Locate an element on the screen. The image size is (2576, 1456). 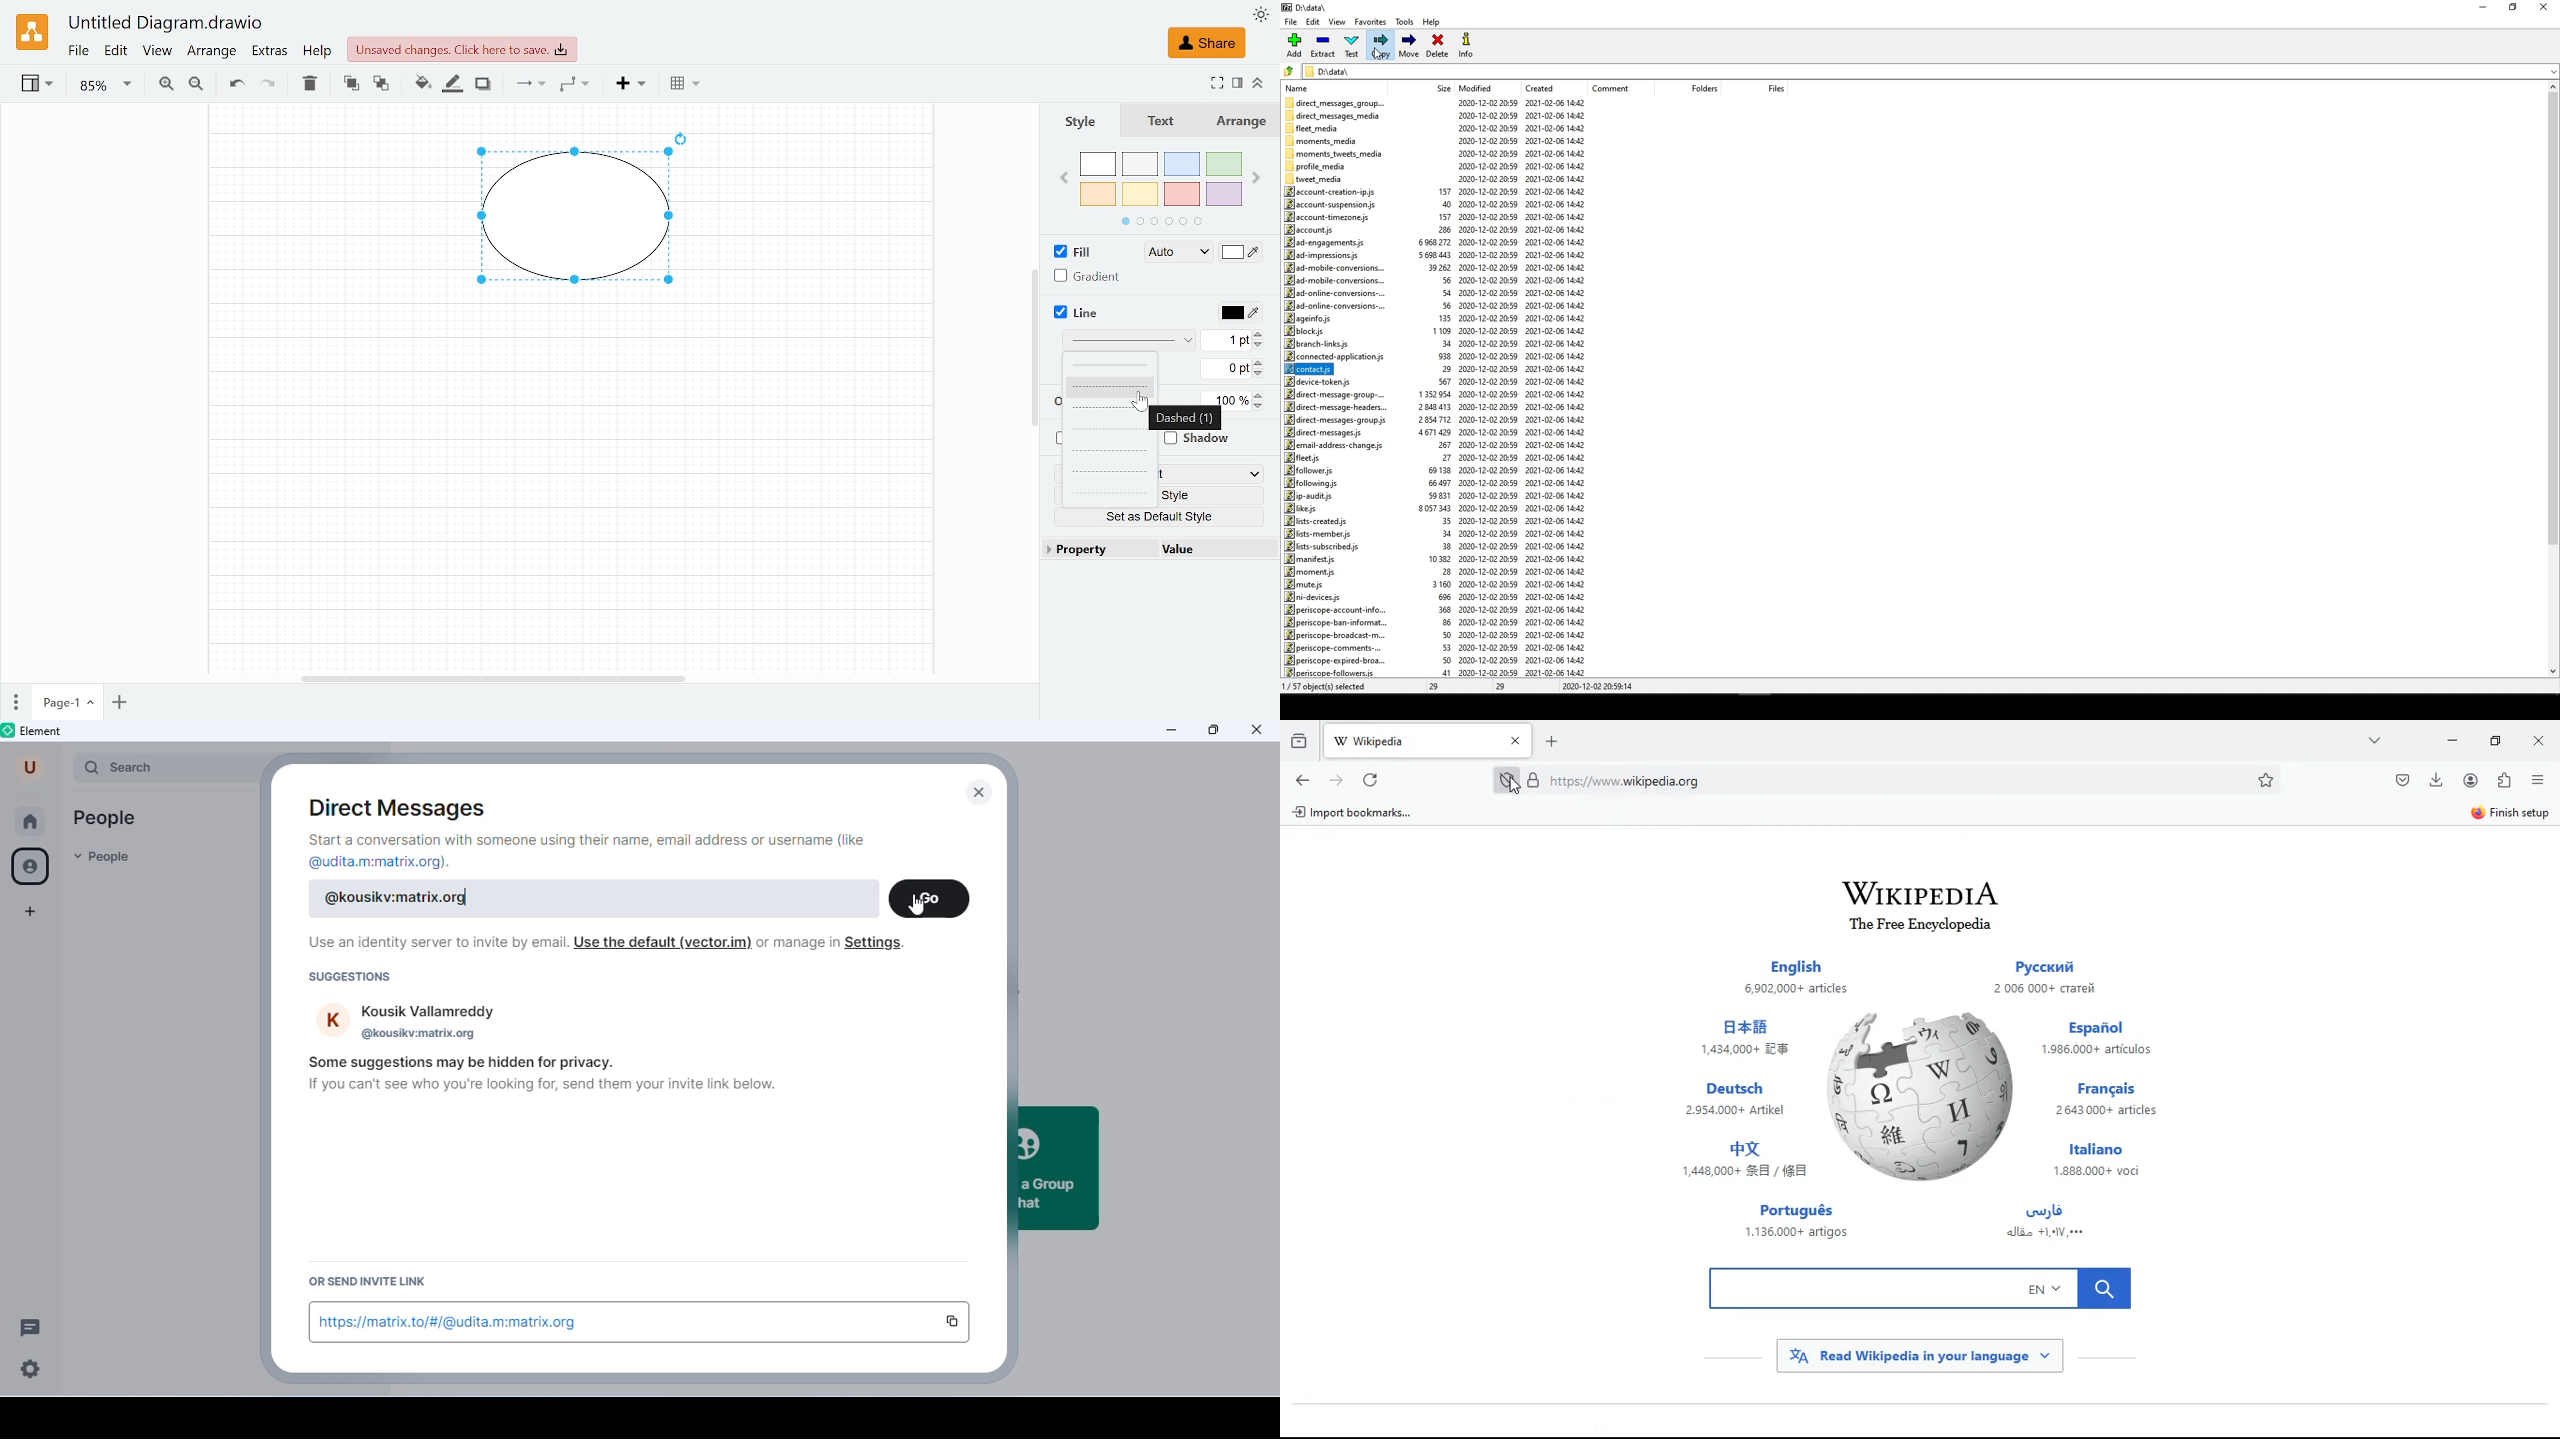
Tools is located at coordinates (1403, 23).